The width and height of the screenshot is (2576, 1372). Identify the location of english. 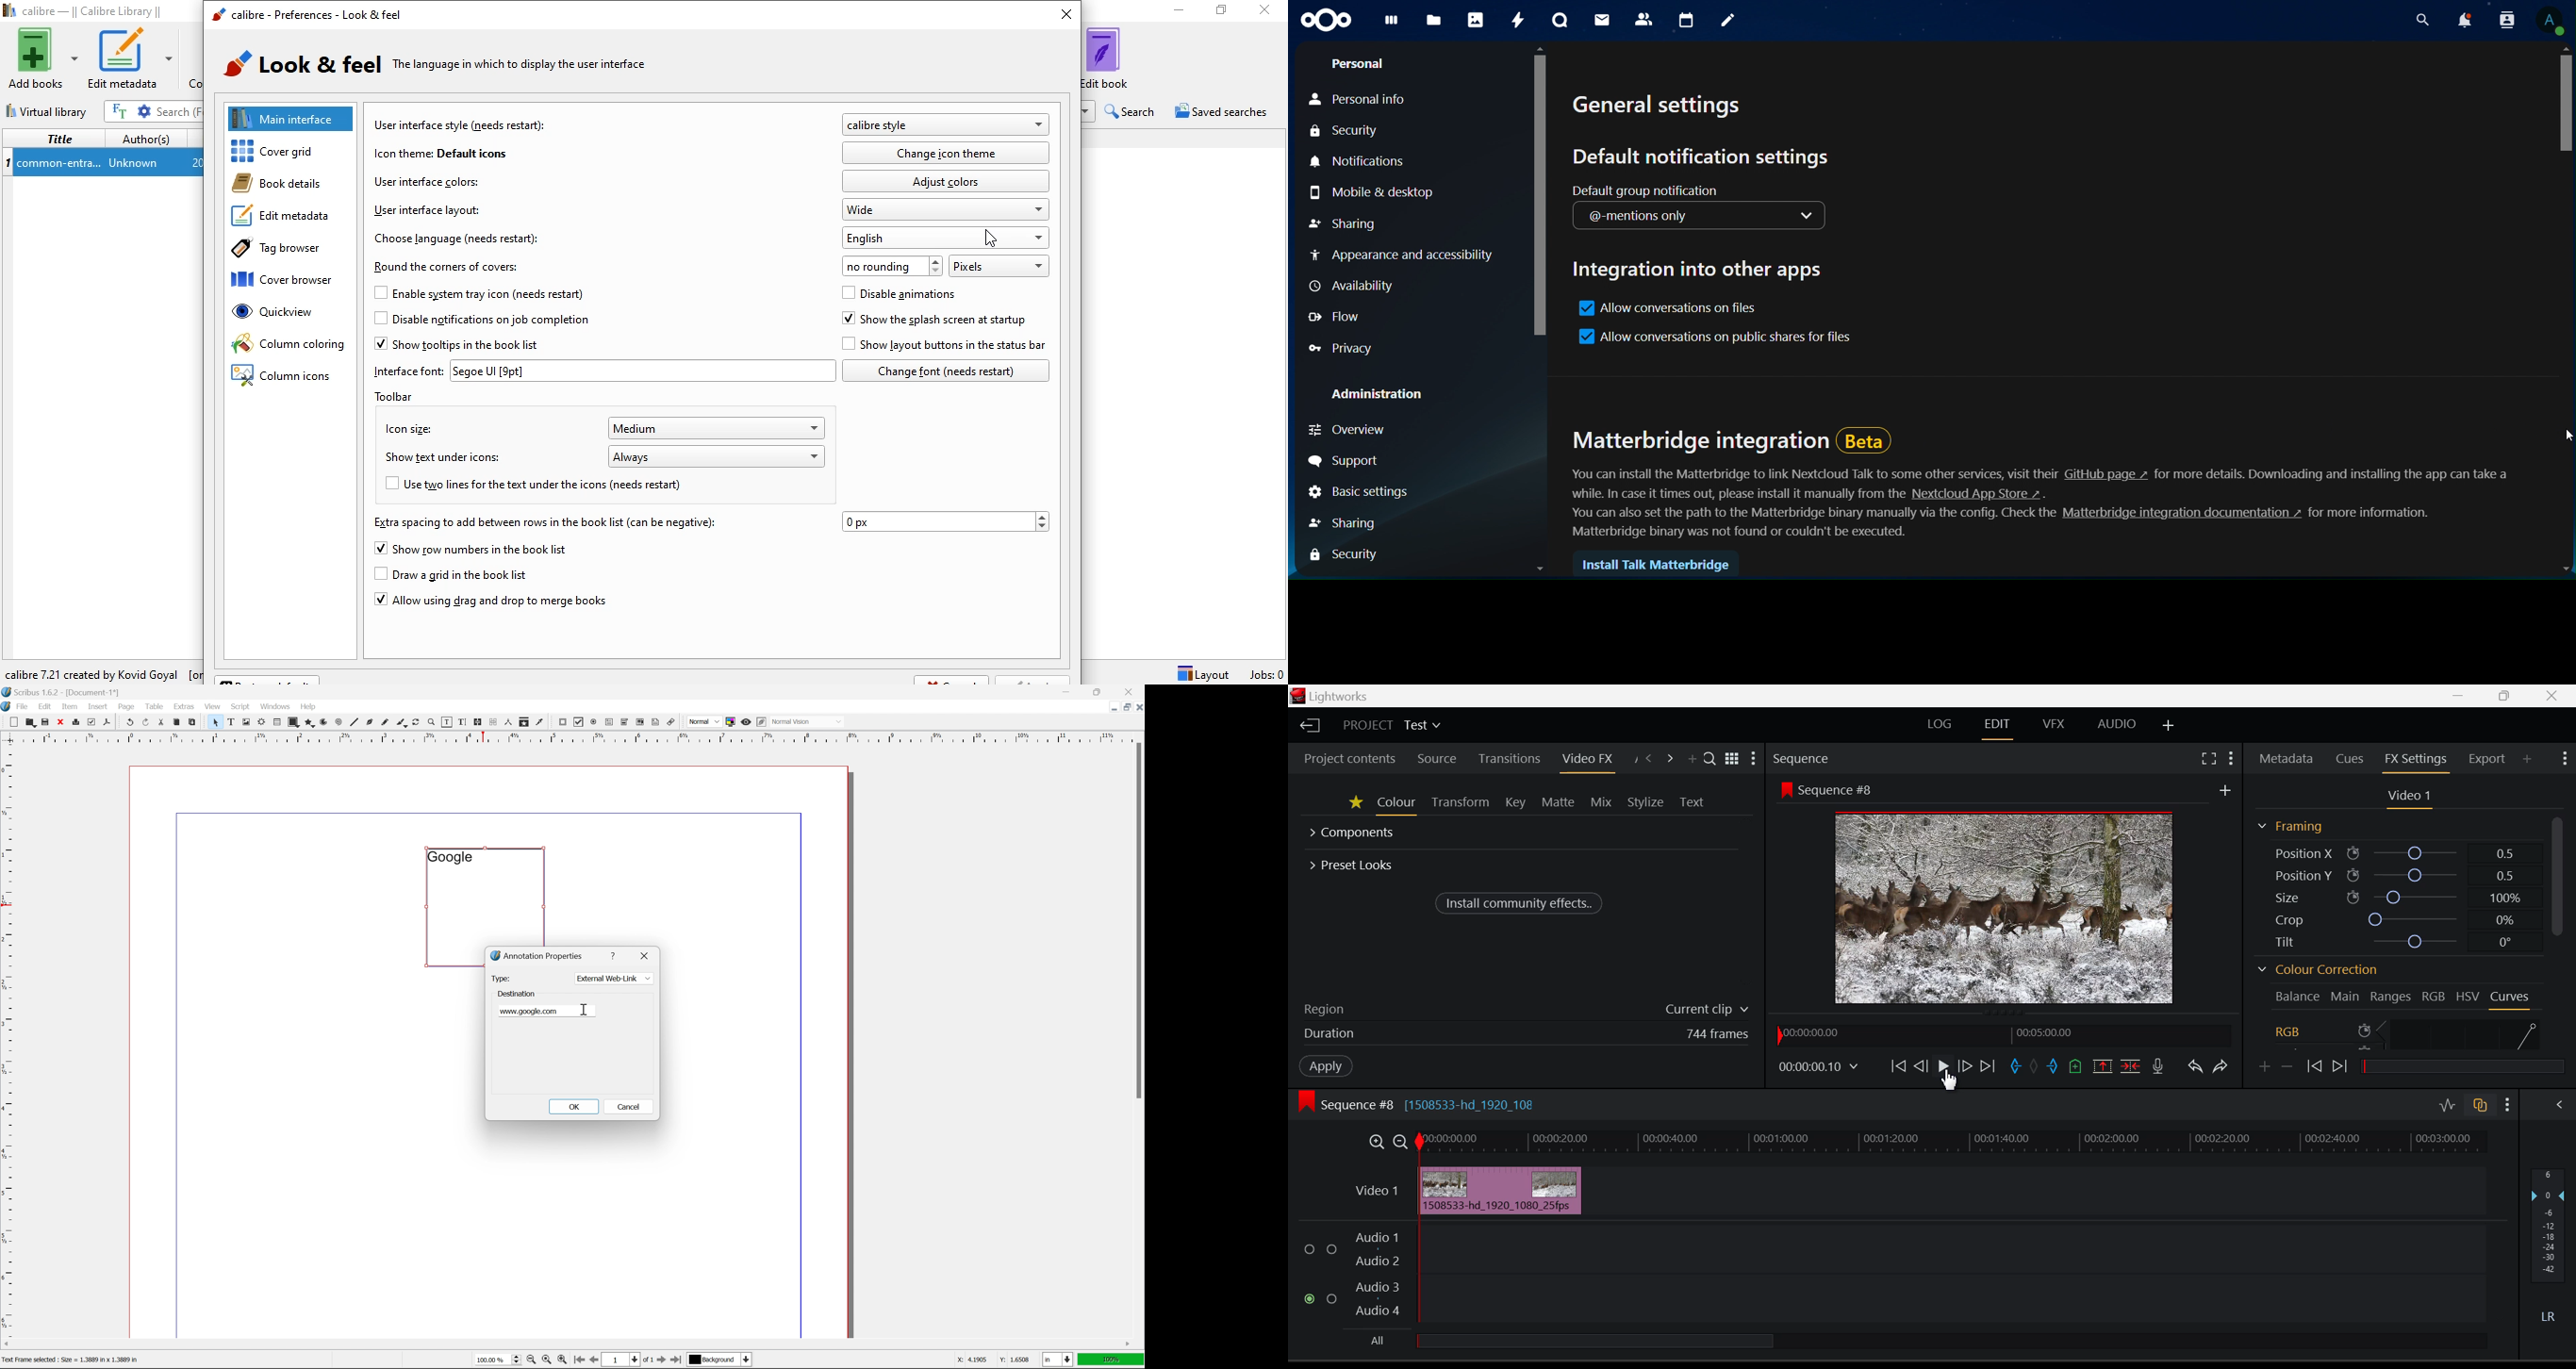
(948, 238).